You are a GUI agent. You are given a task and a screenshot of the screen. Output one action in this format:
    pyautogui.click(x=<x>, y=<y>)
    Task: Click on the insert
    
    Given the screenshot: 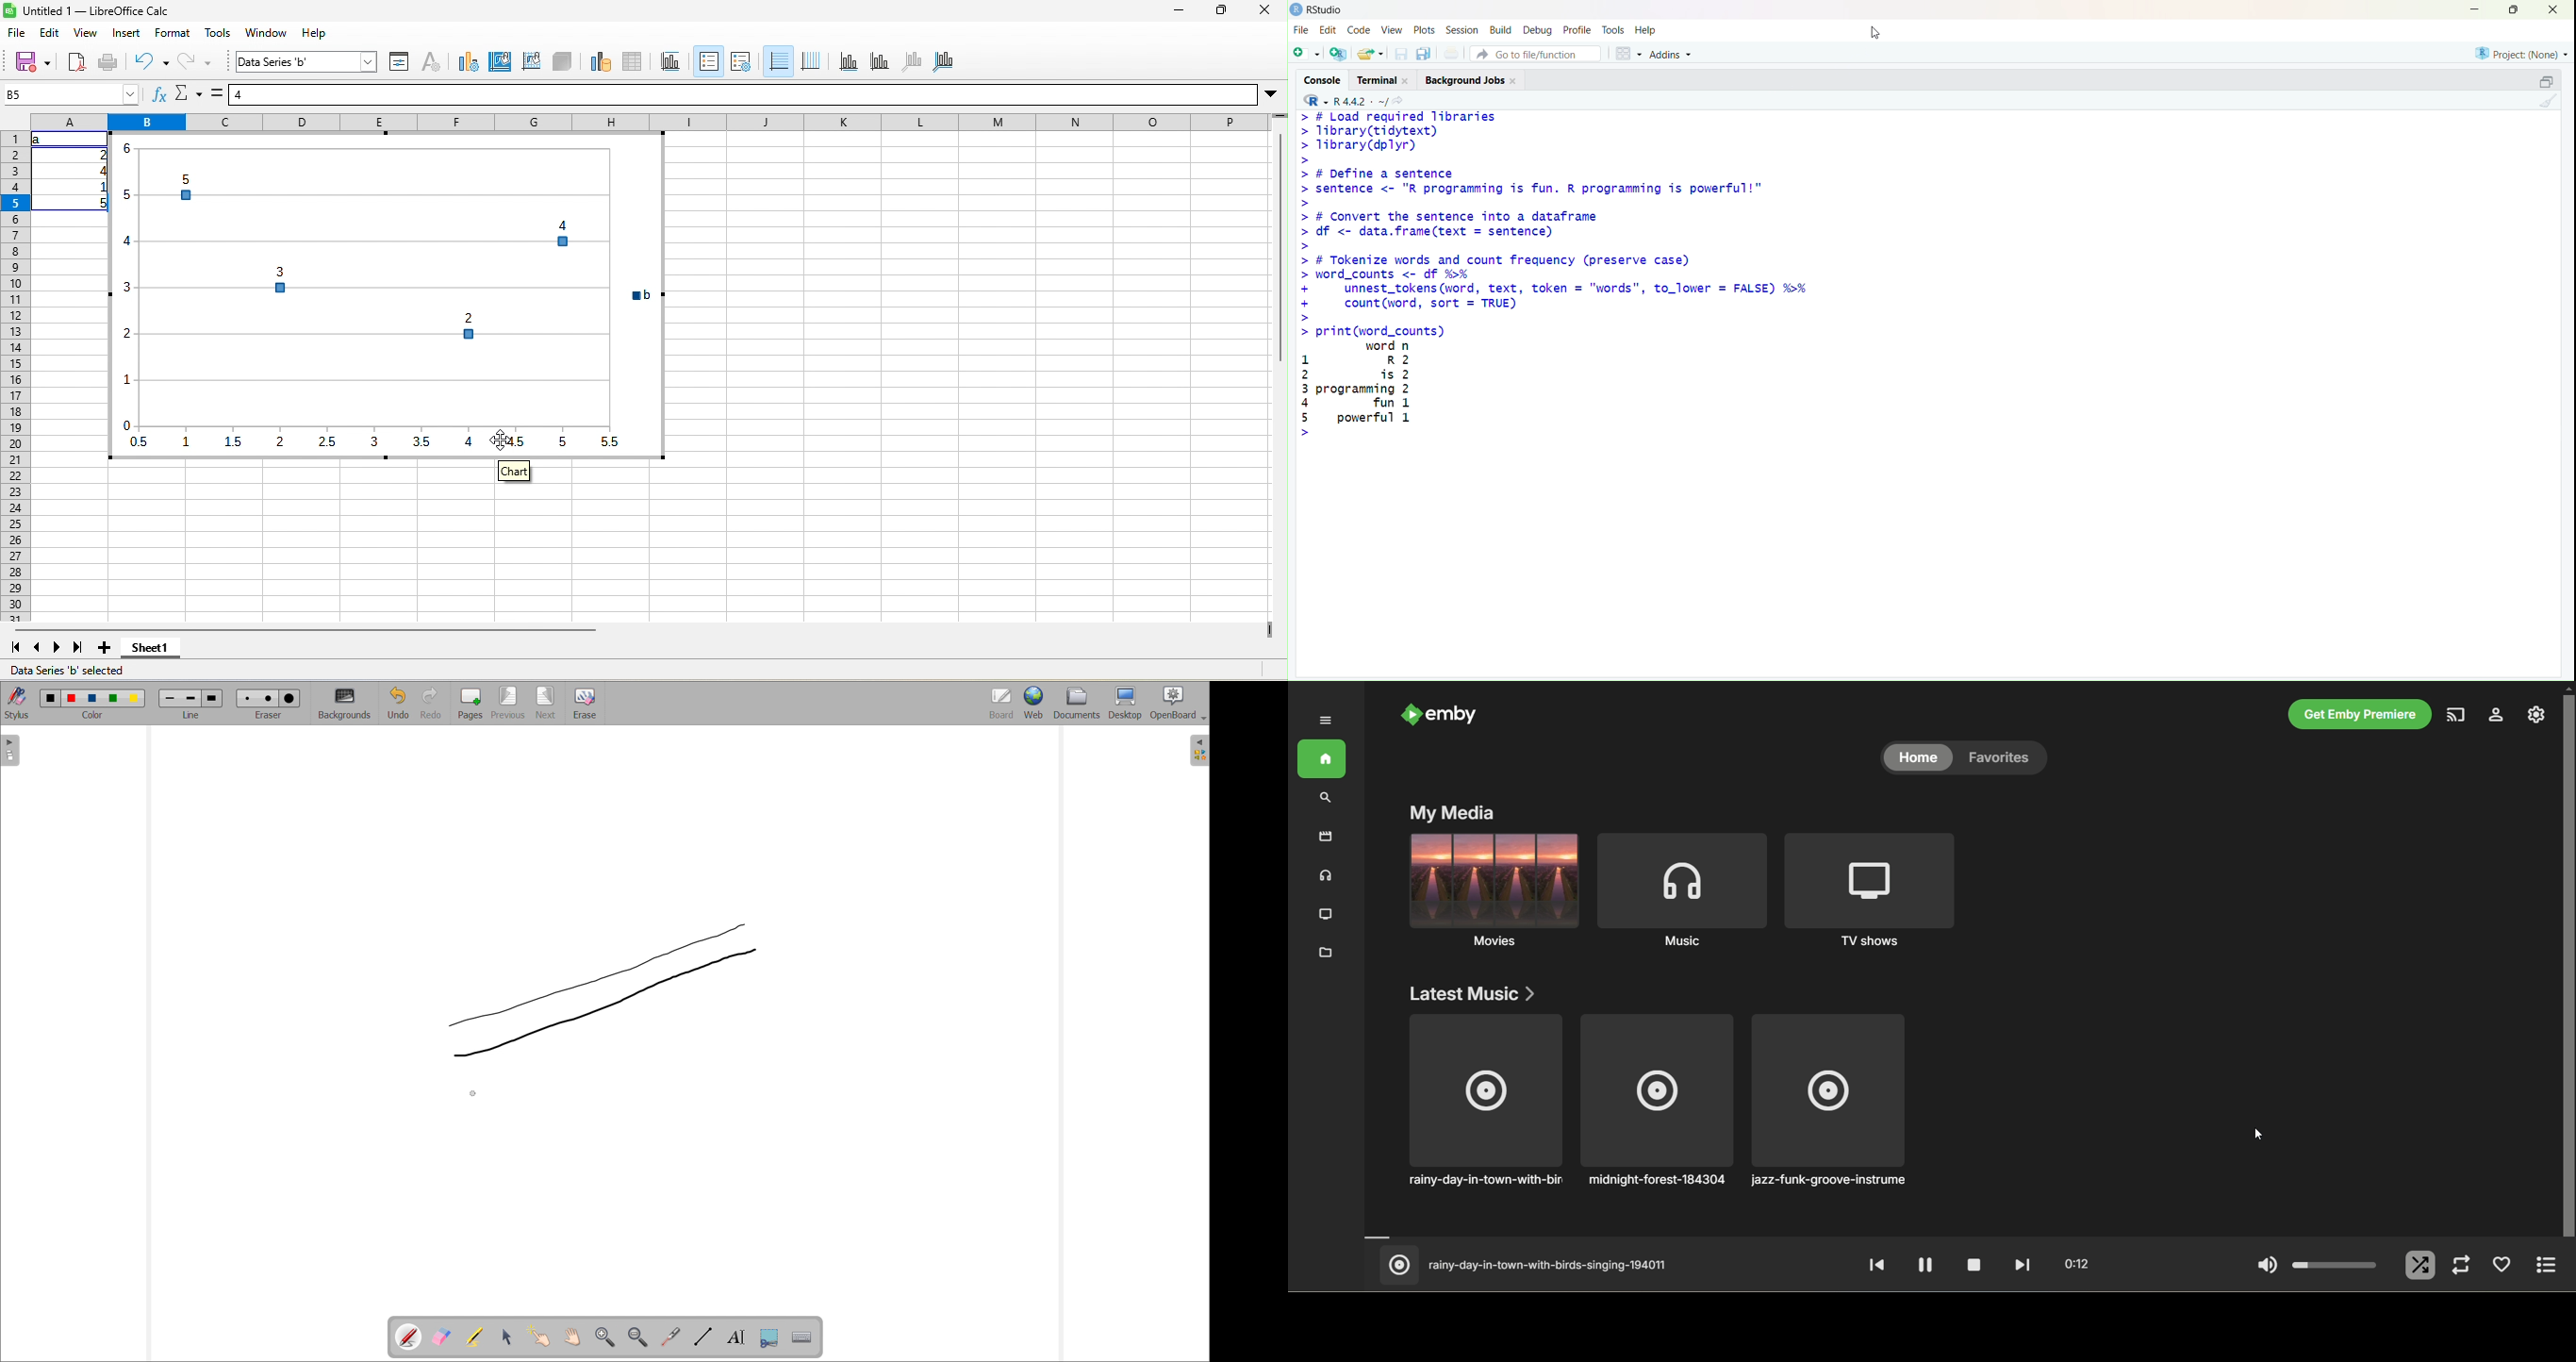 What is the action you would take?
    pyautogui.click(x=126, y=33)
    